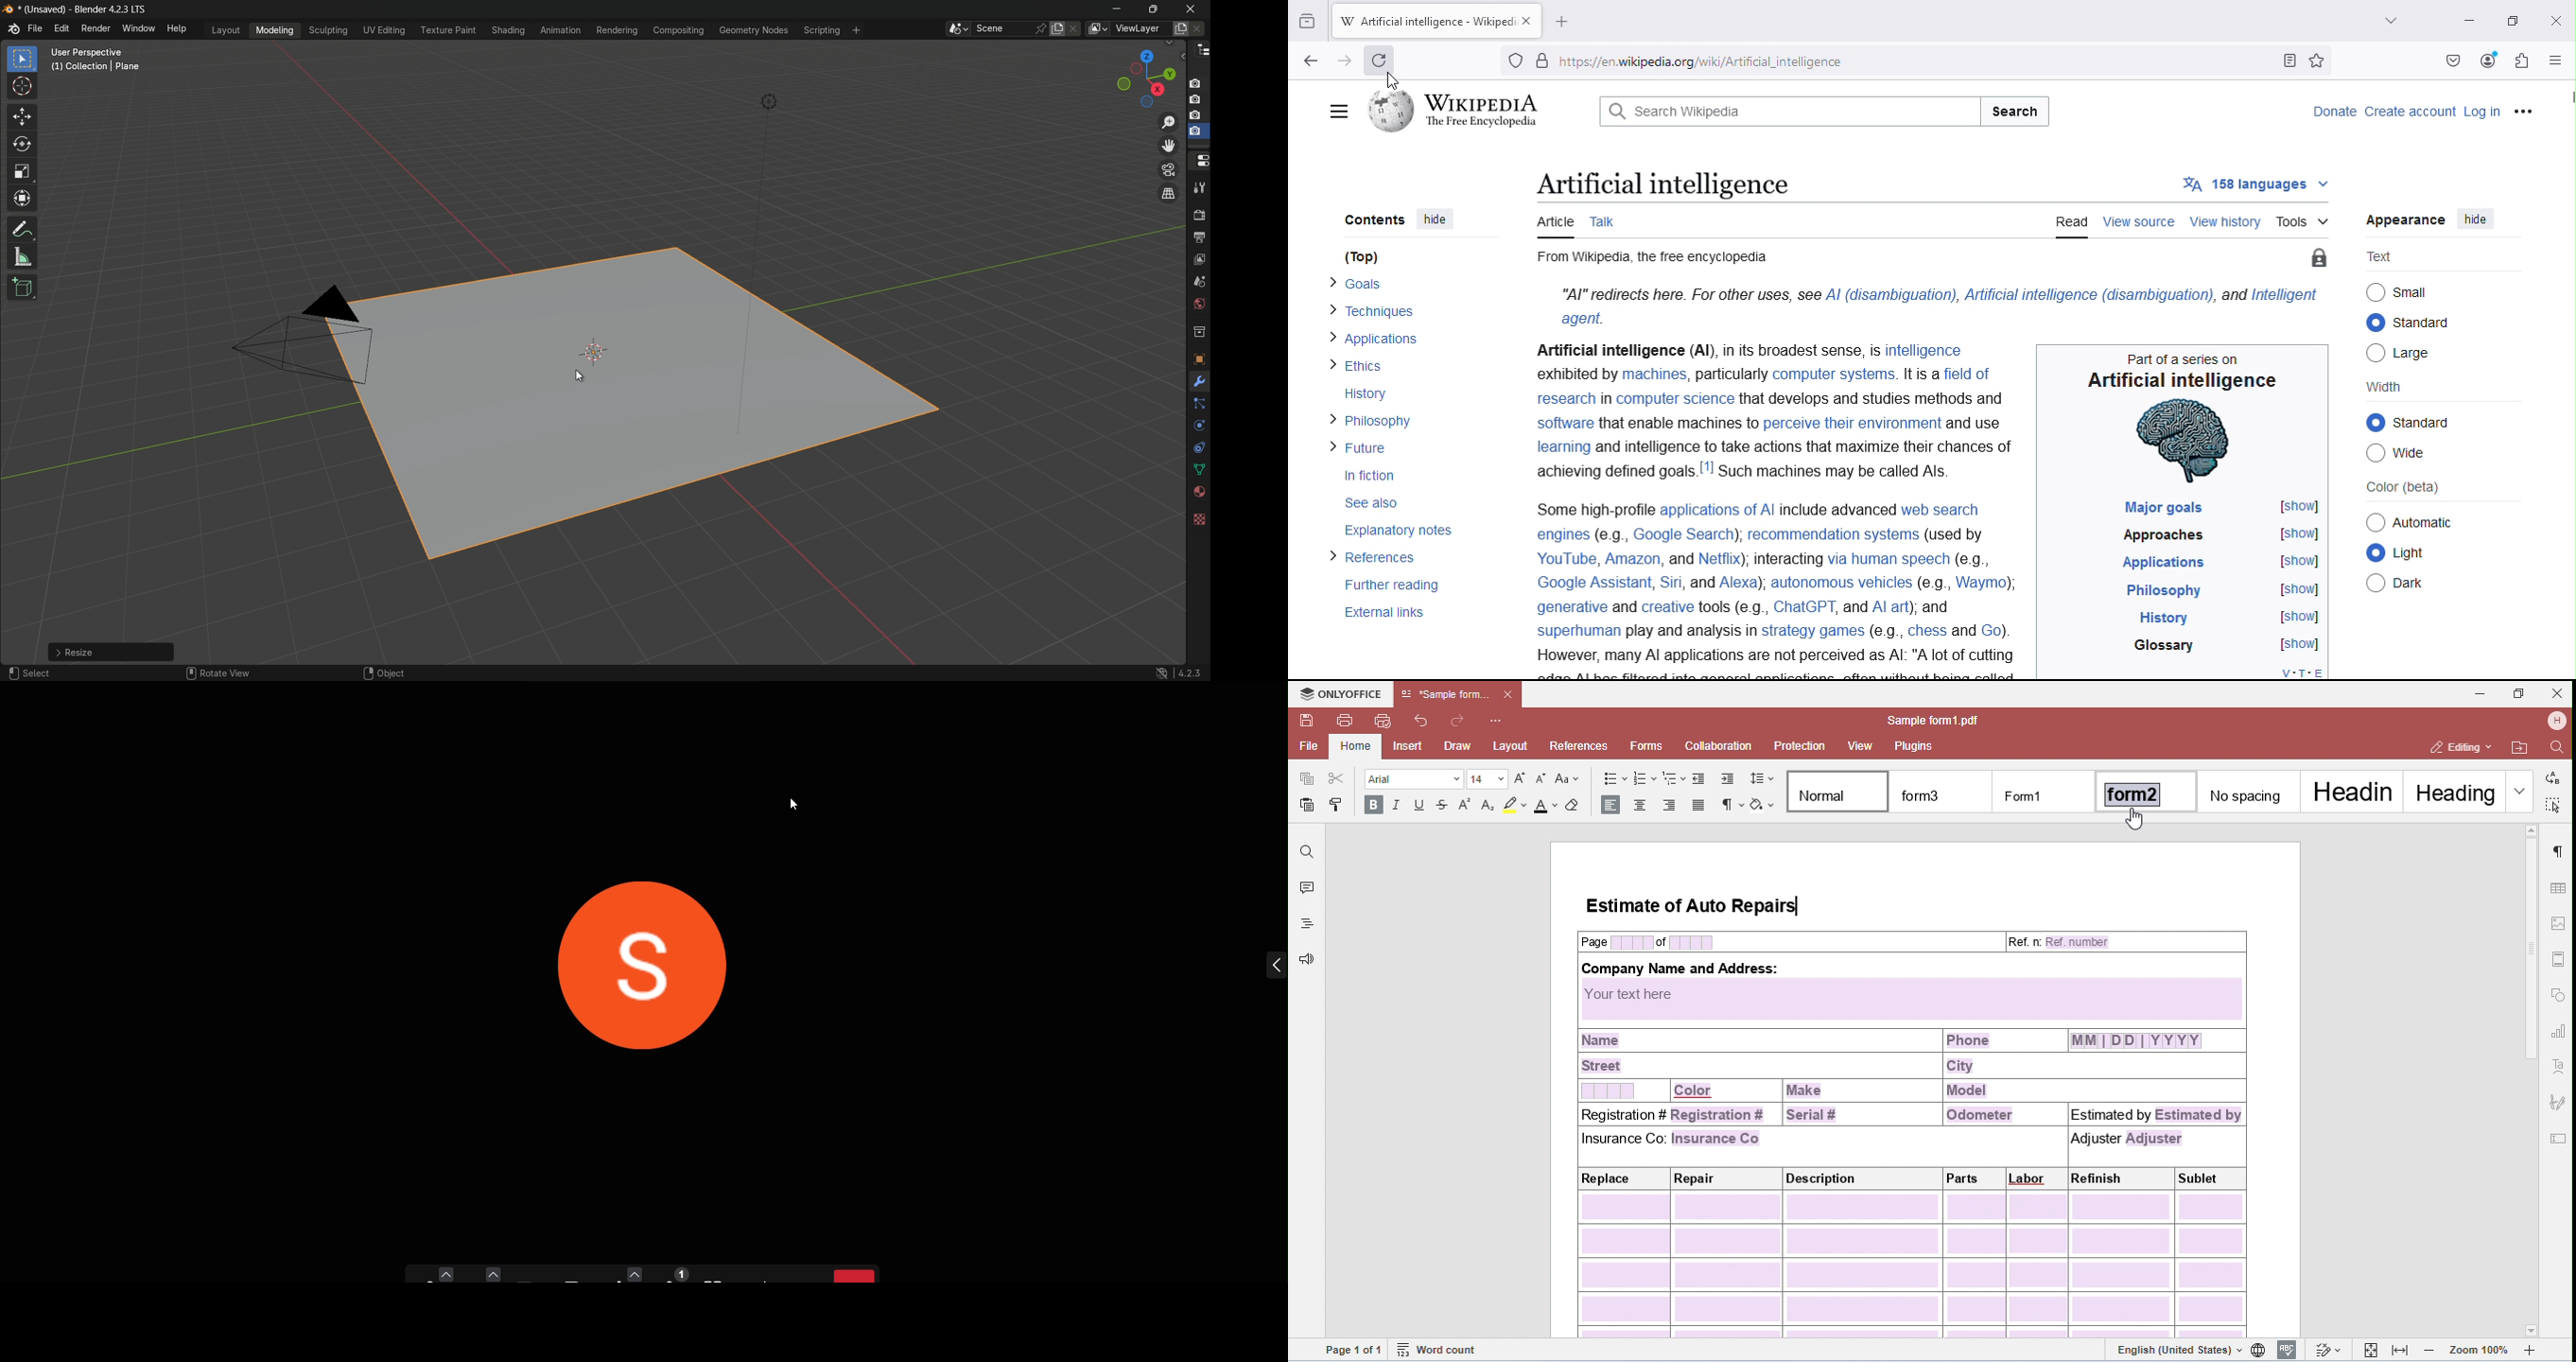 This screenshot has height=1372, width=2576. What do you see at coordinates (1433, 222) in the screenshot?
I see `hide` at bounding box center [1433, 222].